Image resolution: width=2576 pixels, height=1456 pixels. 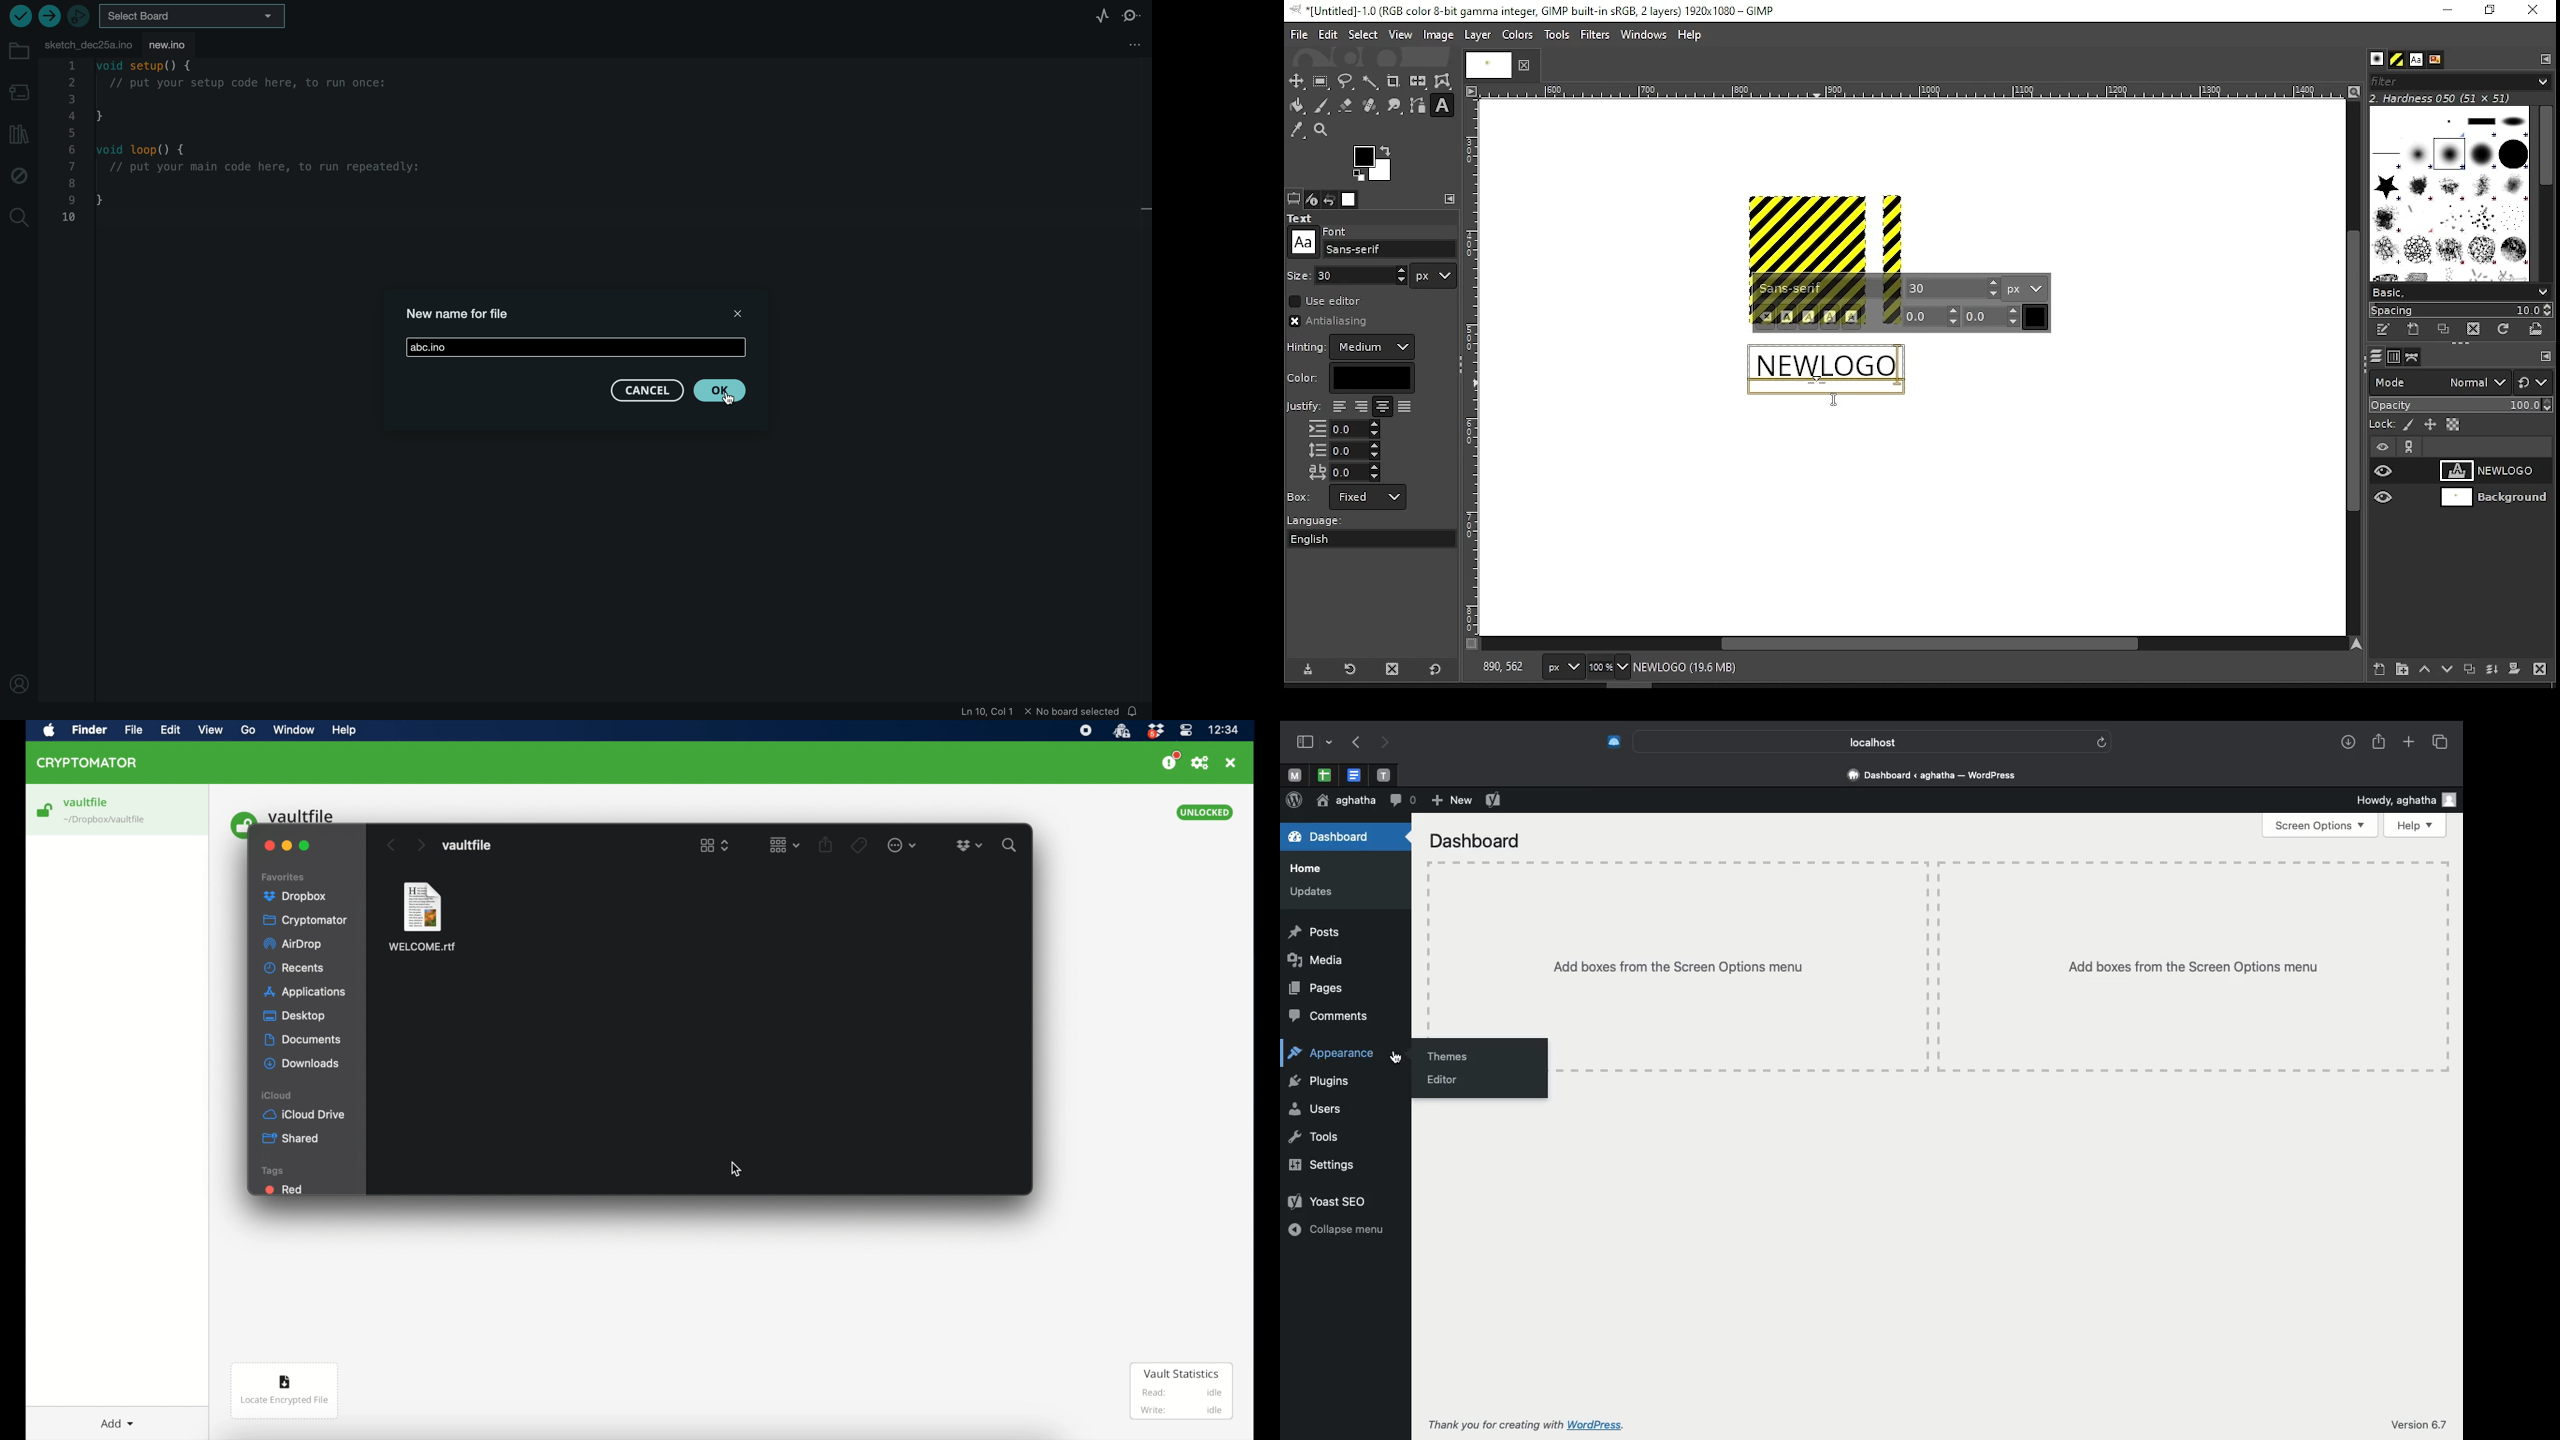 What do you see at coordinates (2449, 193) in the screenshot?
I see `brushes` at bounding box center [2449, 193].